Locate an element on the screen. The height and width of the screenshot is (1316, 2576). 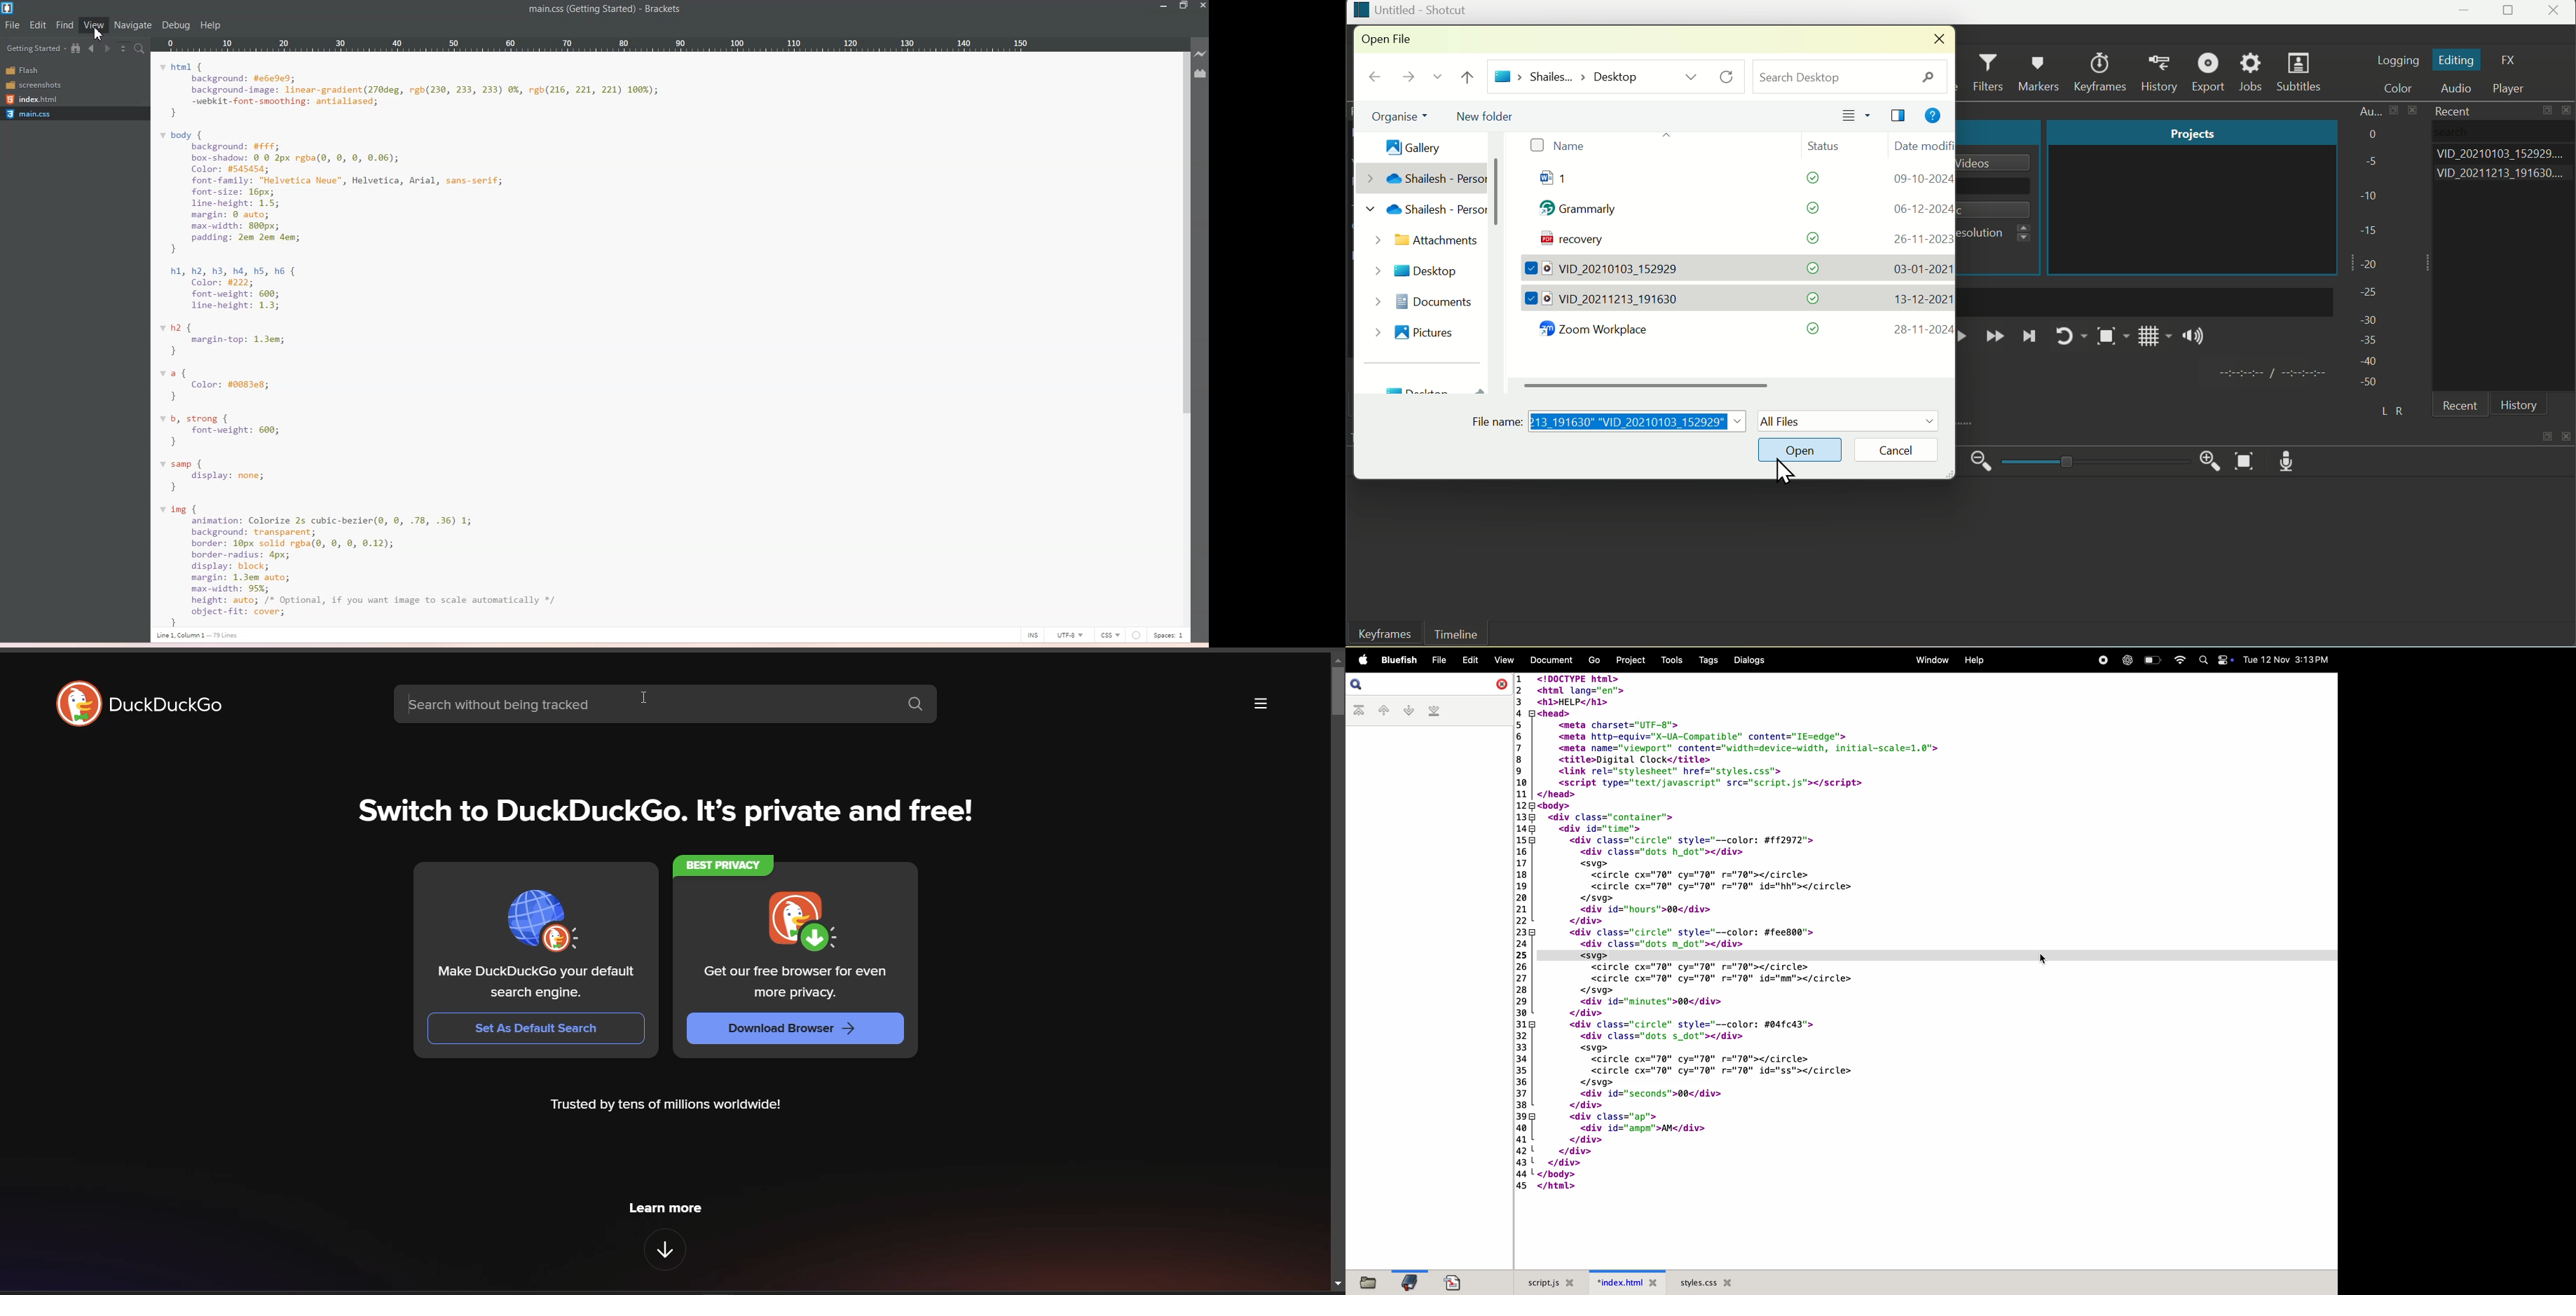
script.js is located at coordinates (1546, 1282).